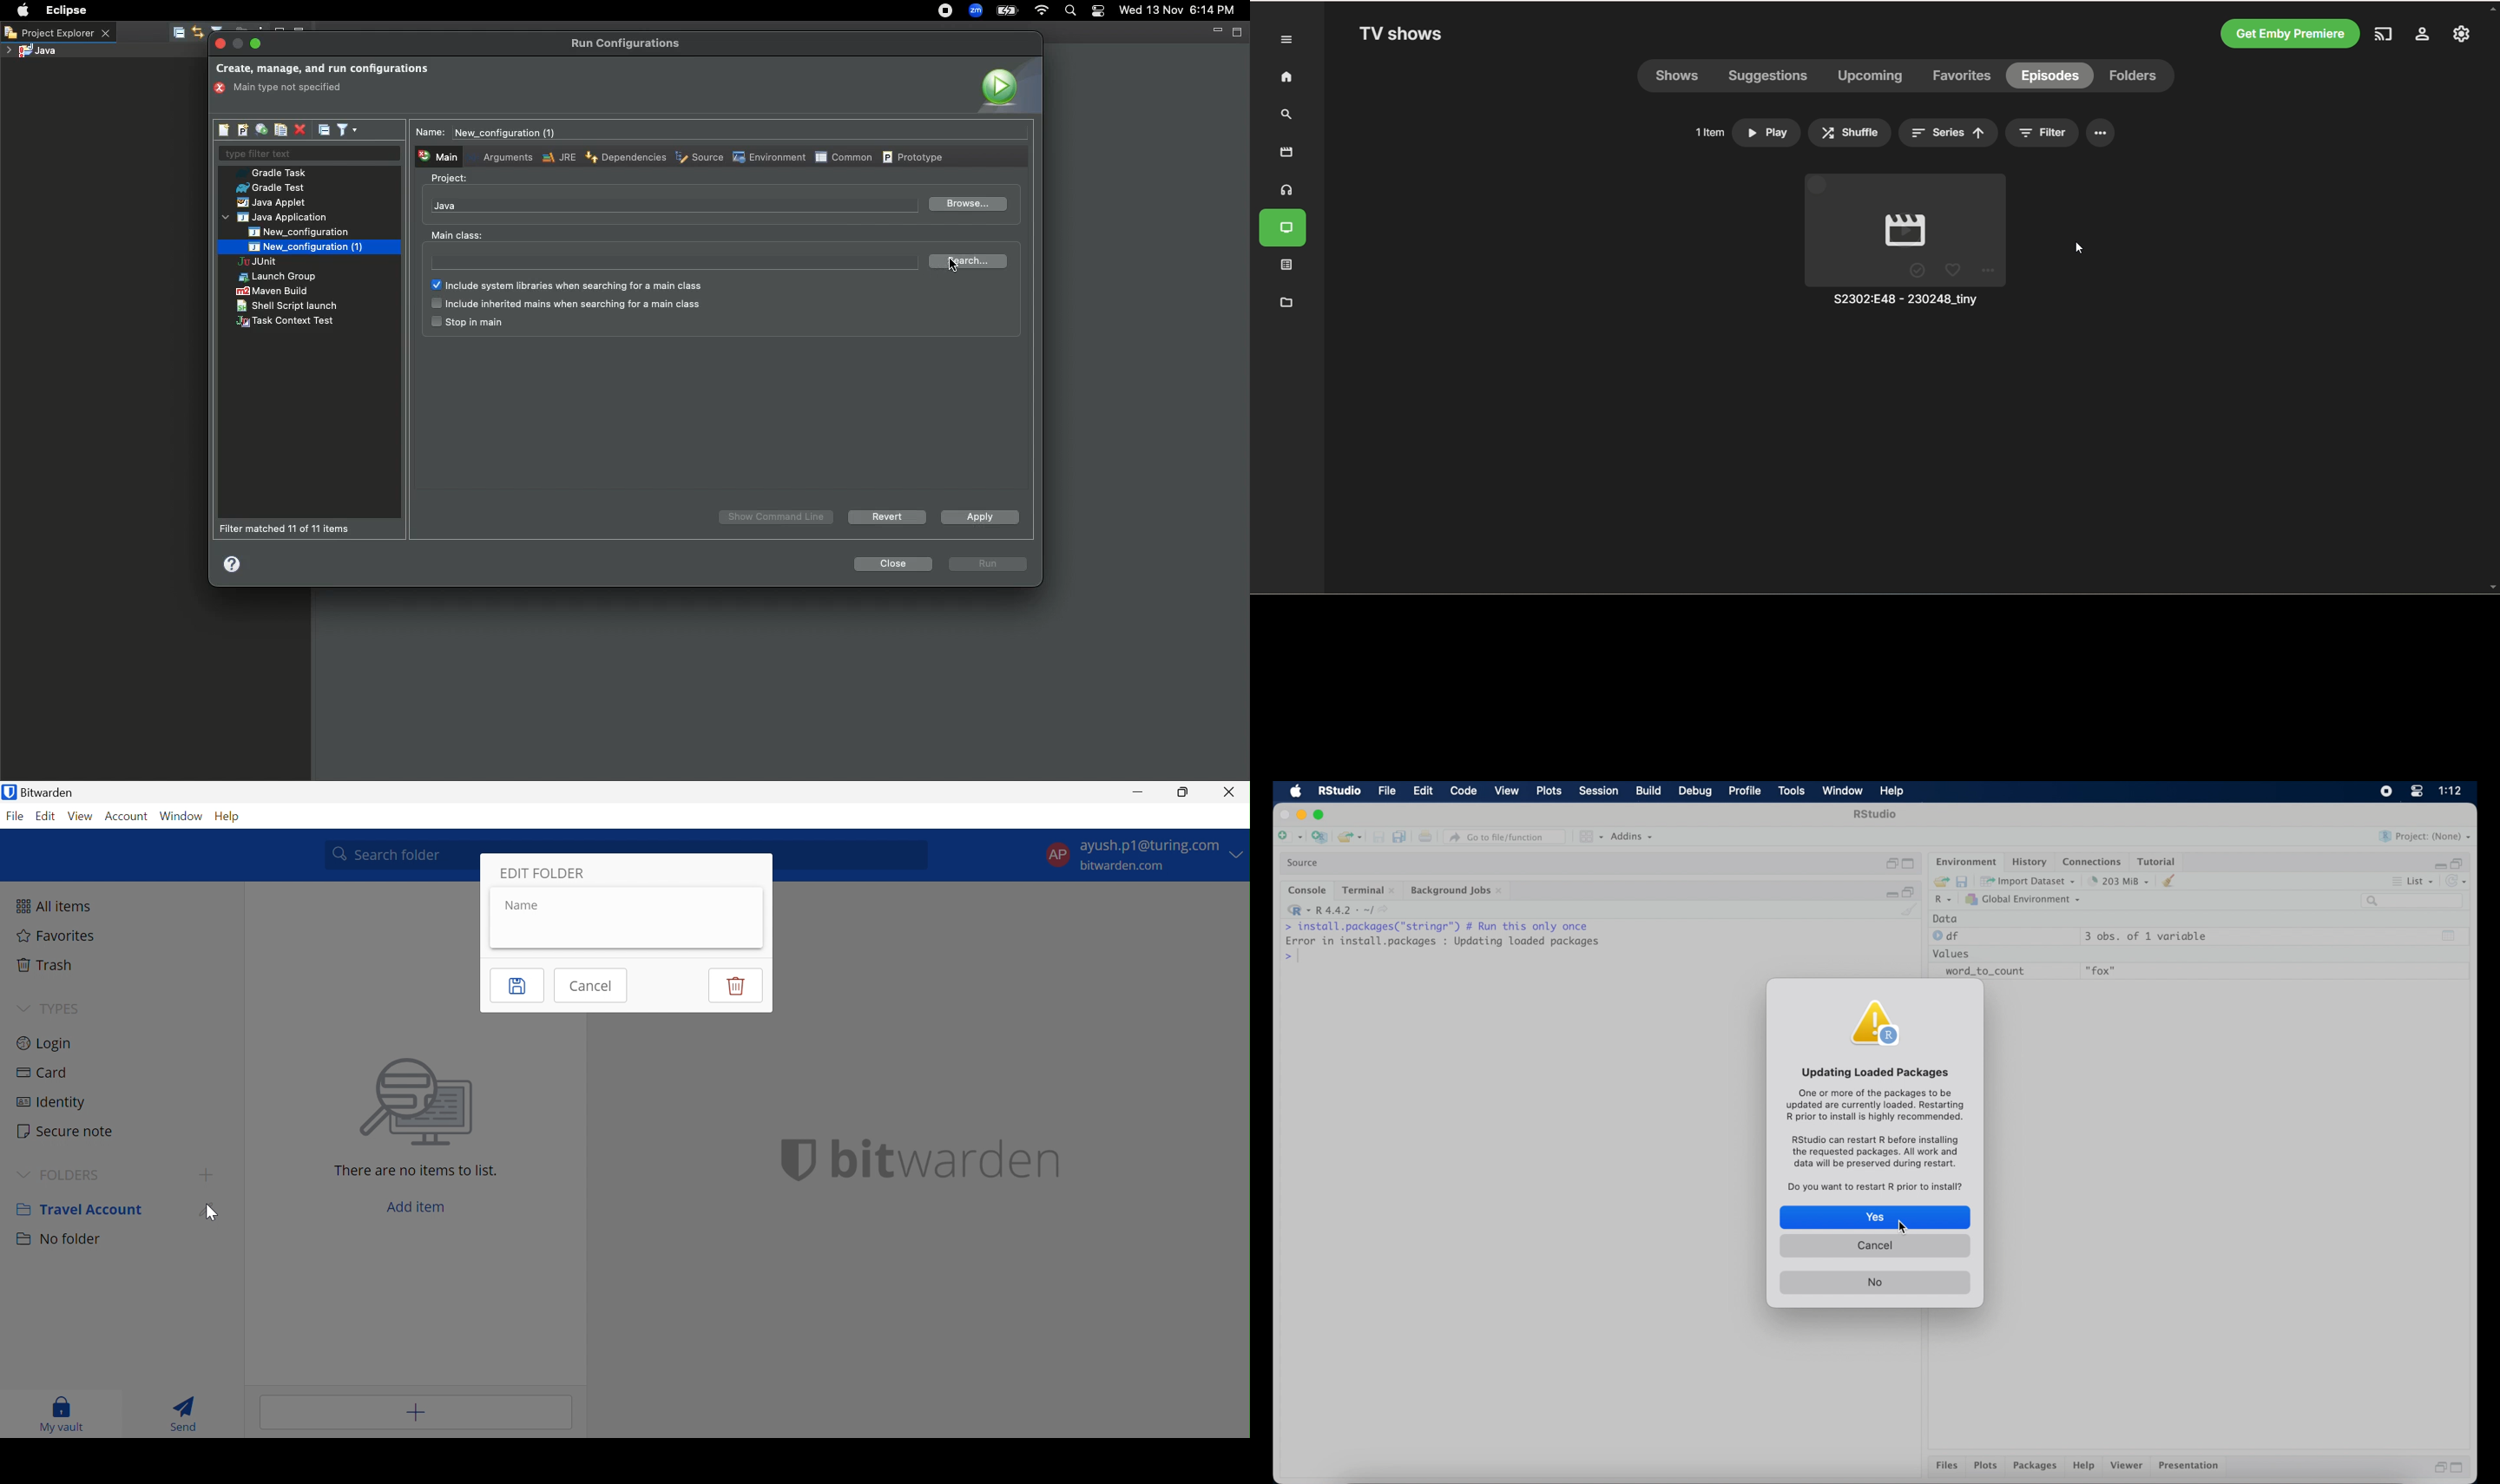 The width and height of the screenshot is (2520, 1484). I want to click on account options Drop Down, so click(1142, 858).